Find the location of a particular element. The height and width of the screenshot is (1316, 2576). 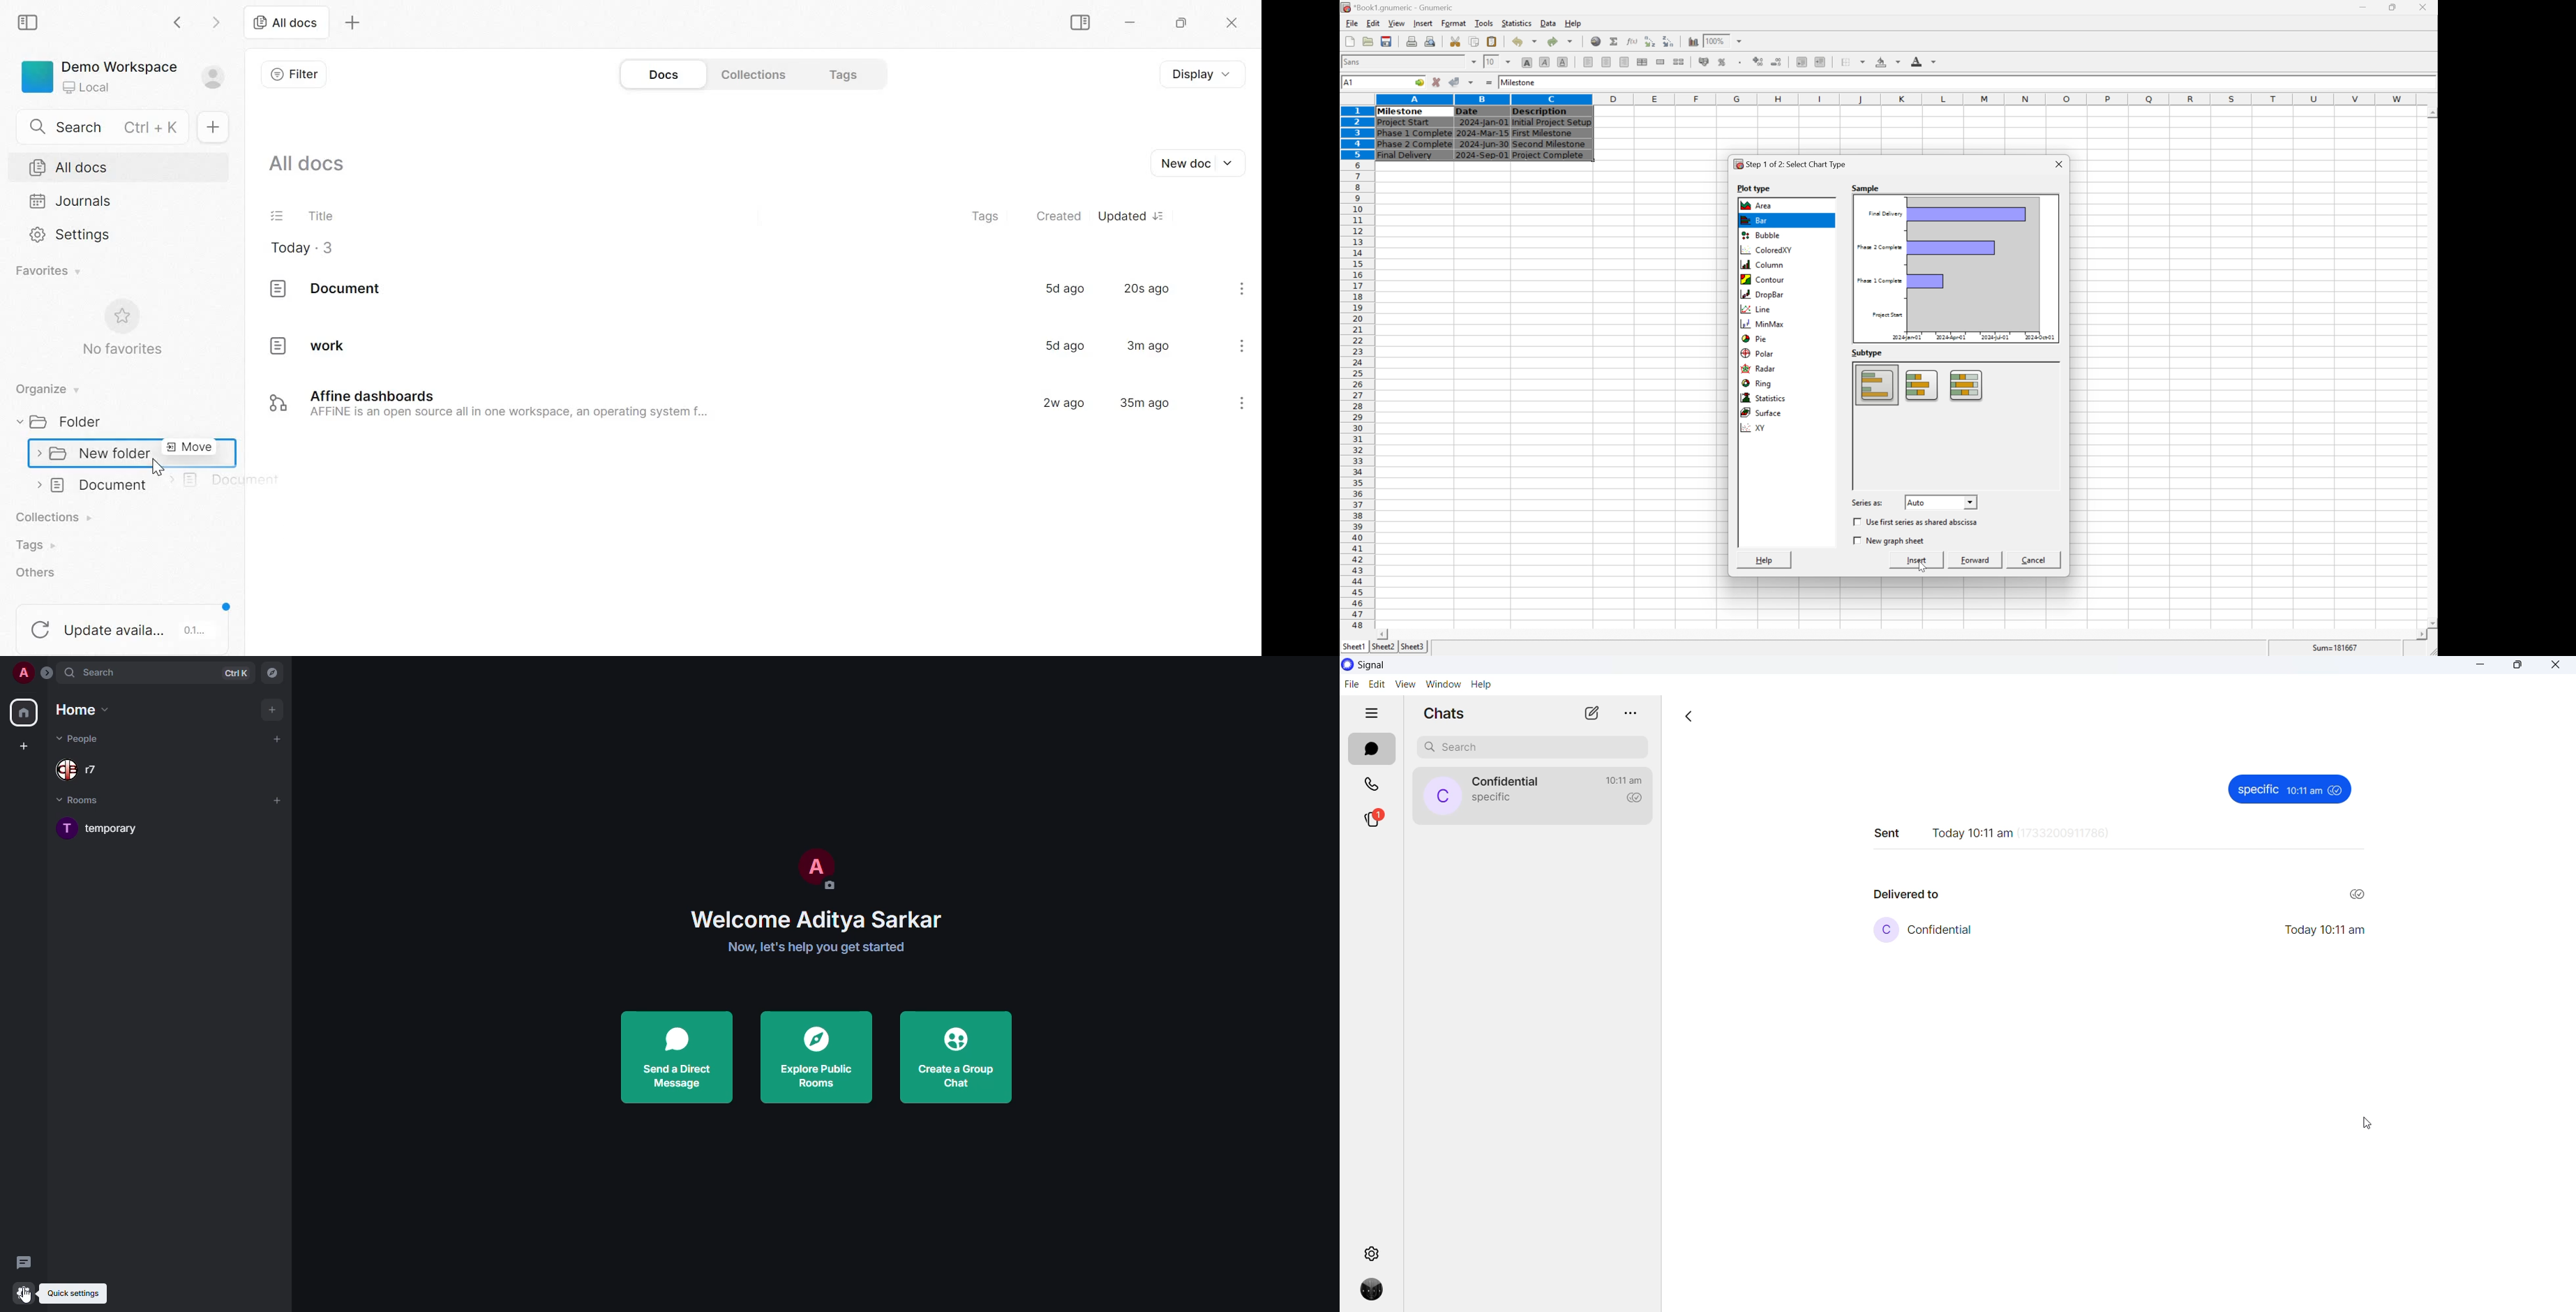

quick print is located at coordinates (1431, 41).